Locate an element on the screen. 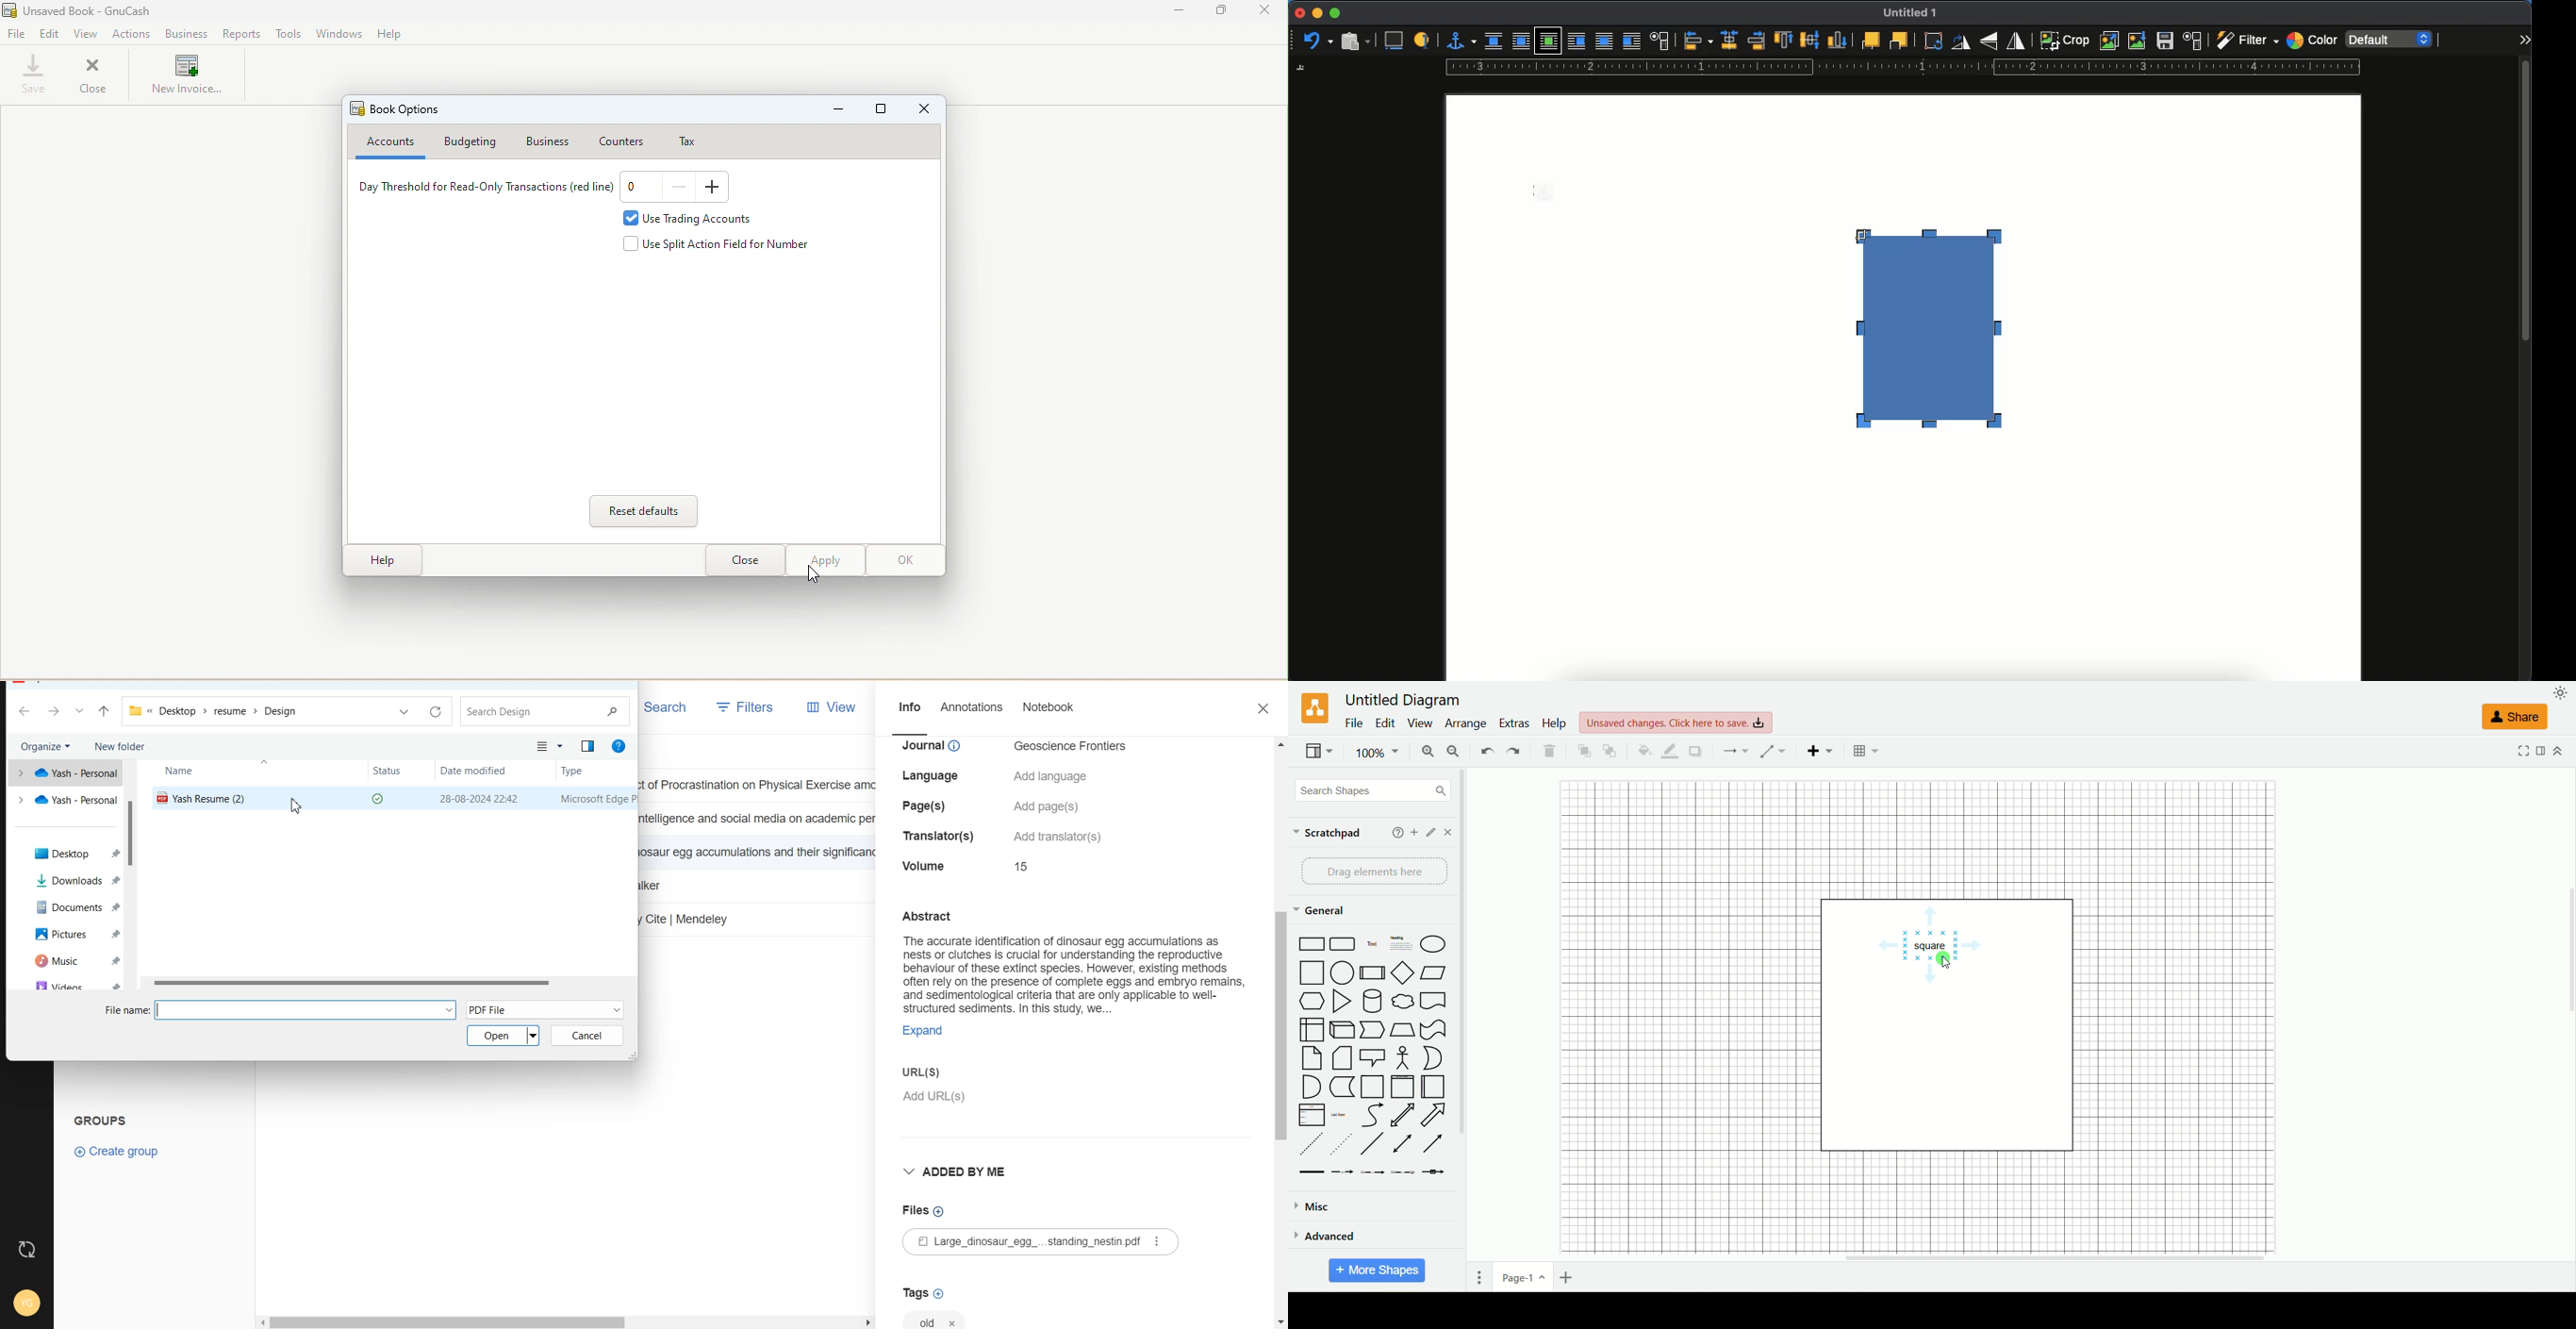 The height and width of the screenshot is (1344, 2576). OK is located at coordinates (904, 560).